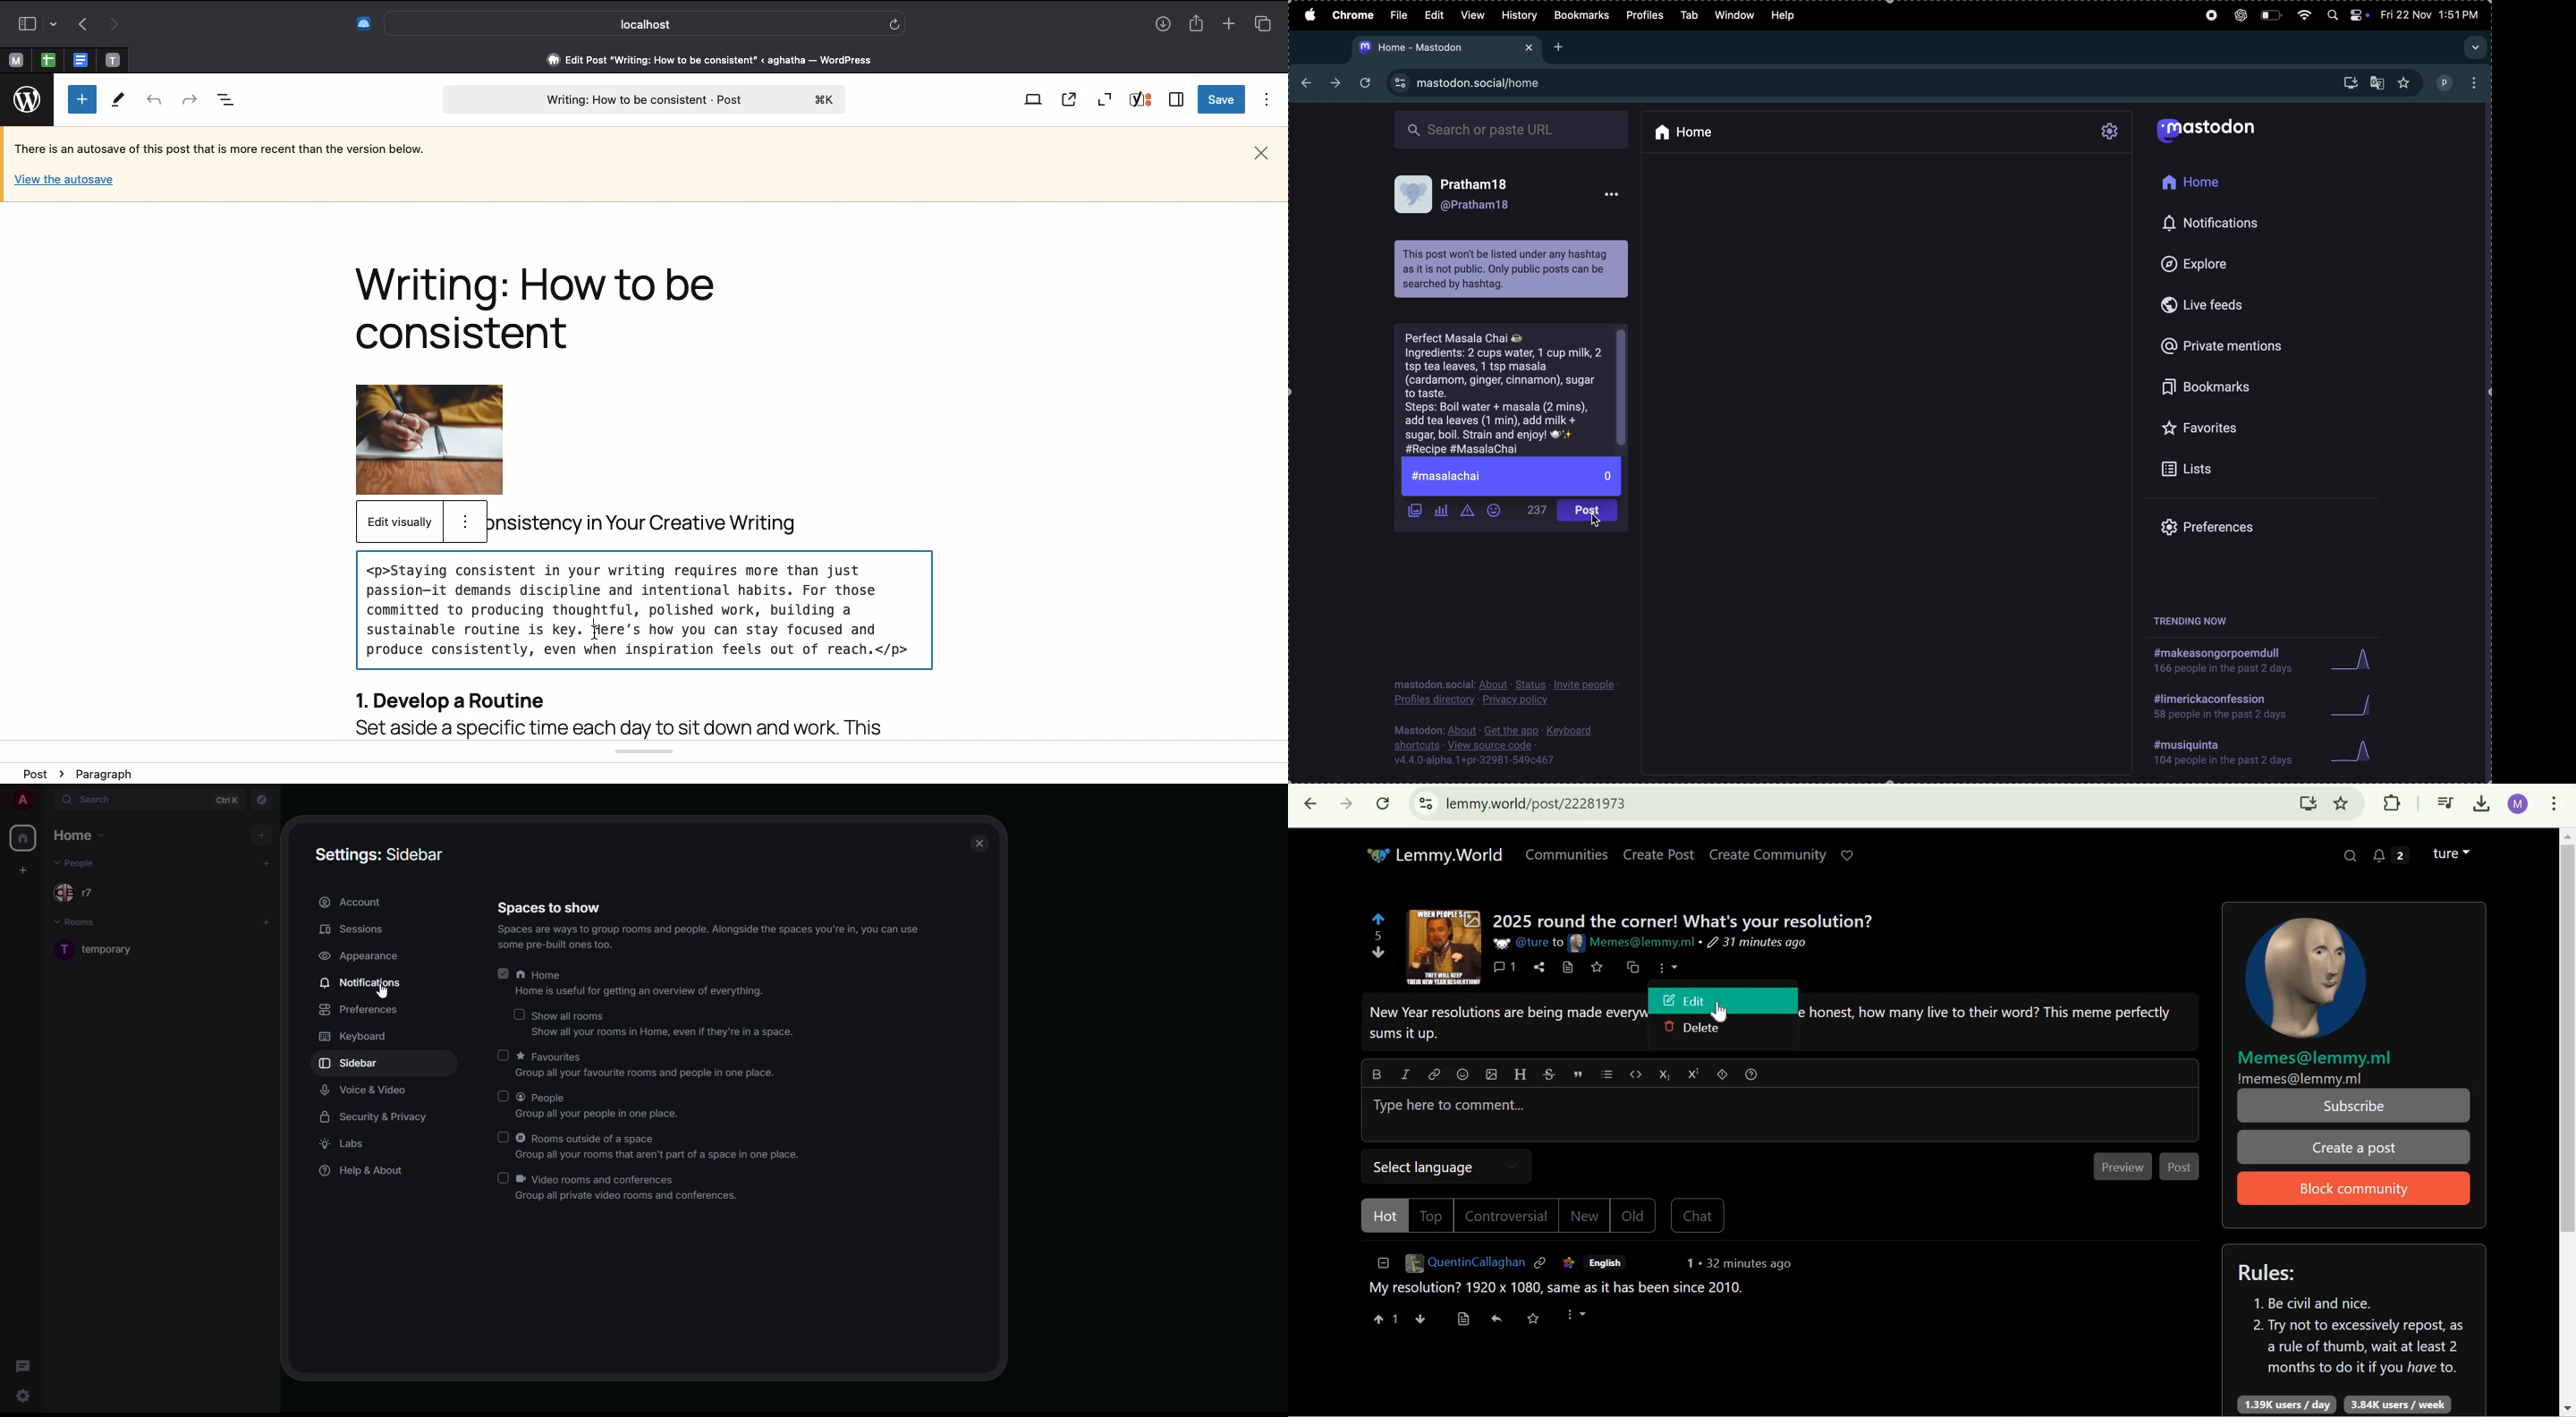  What do you see at coordinates (1512, 477) in the screenshot?
I see `hashtag` at bounding box center [1512, 477].